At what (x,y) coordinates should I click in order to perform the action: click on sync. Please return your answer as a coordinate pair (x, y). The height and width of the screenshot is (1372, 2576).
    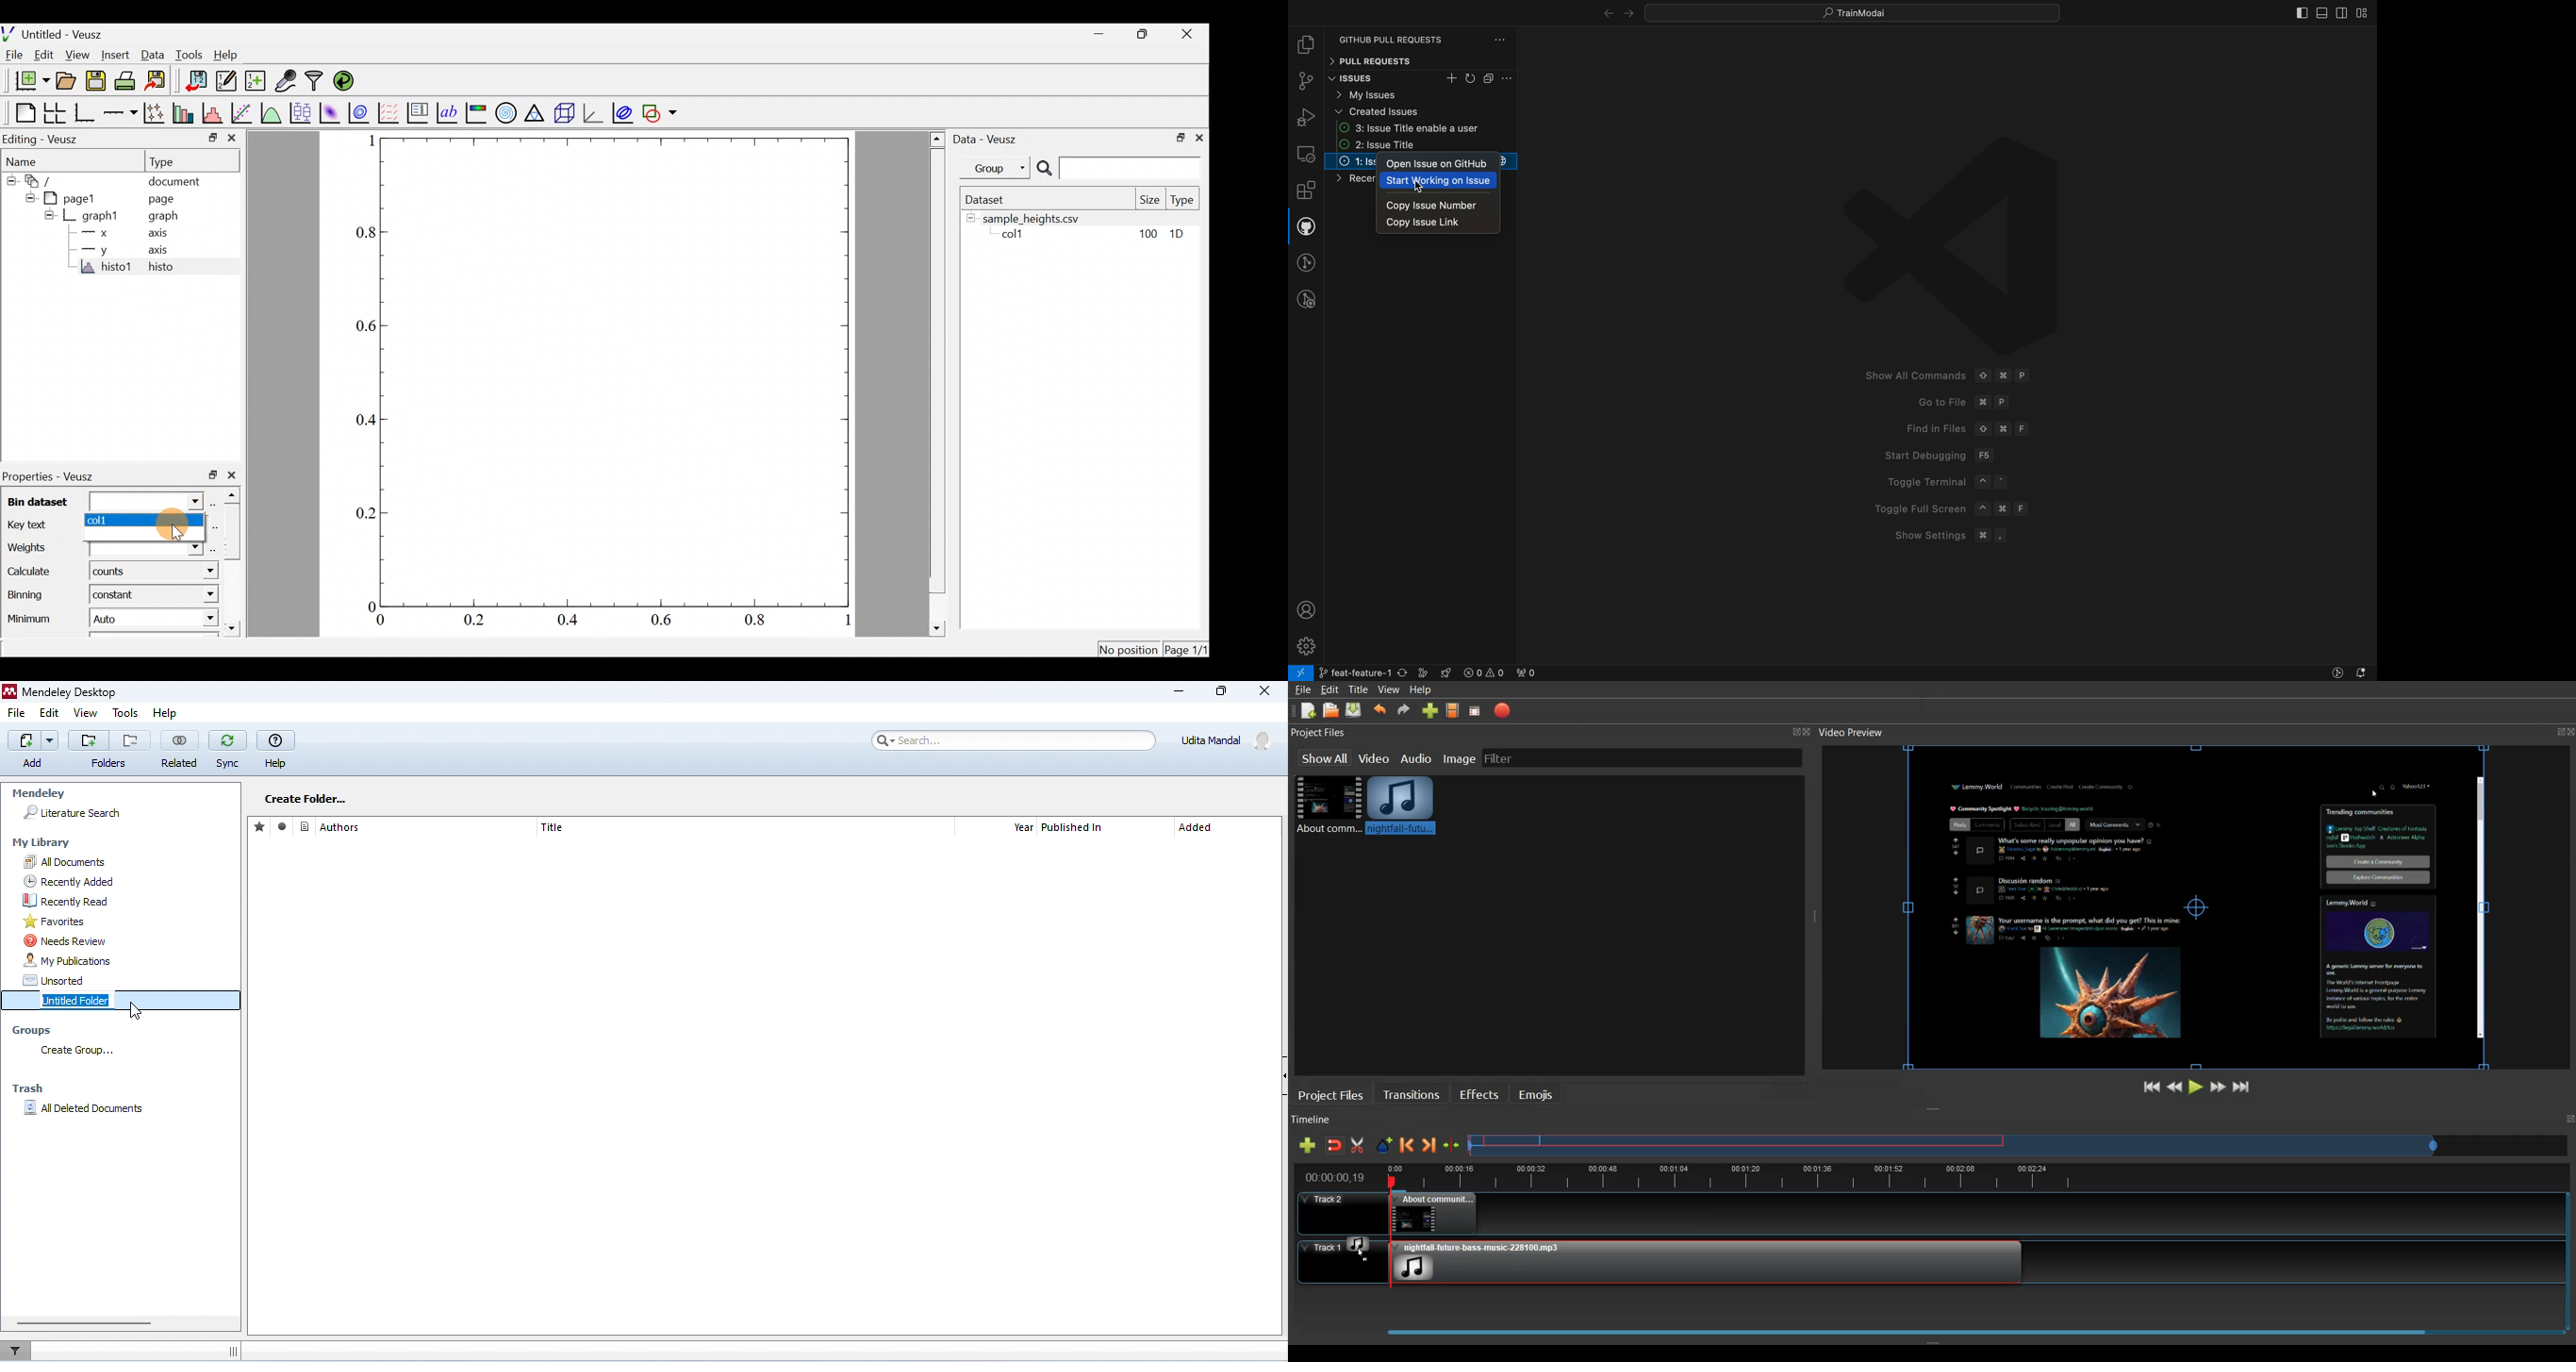
    Looking at the image, I should click on (227, 750).